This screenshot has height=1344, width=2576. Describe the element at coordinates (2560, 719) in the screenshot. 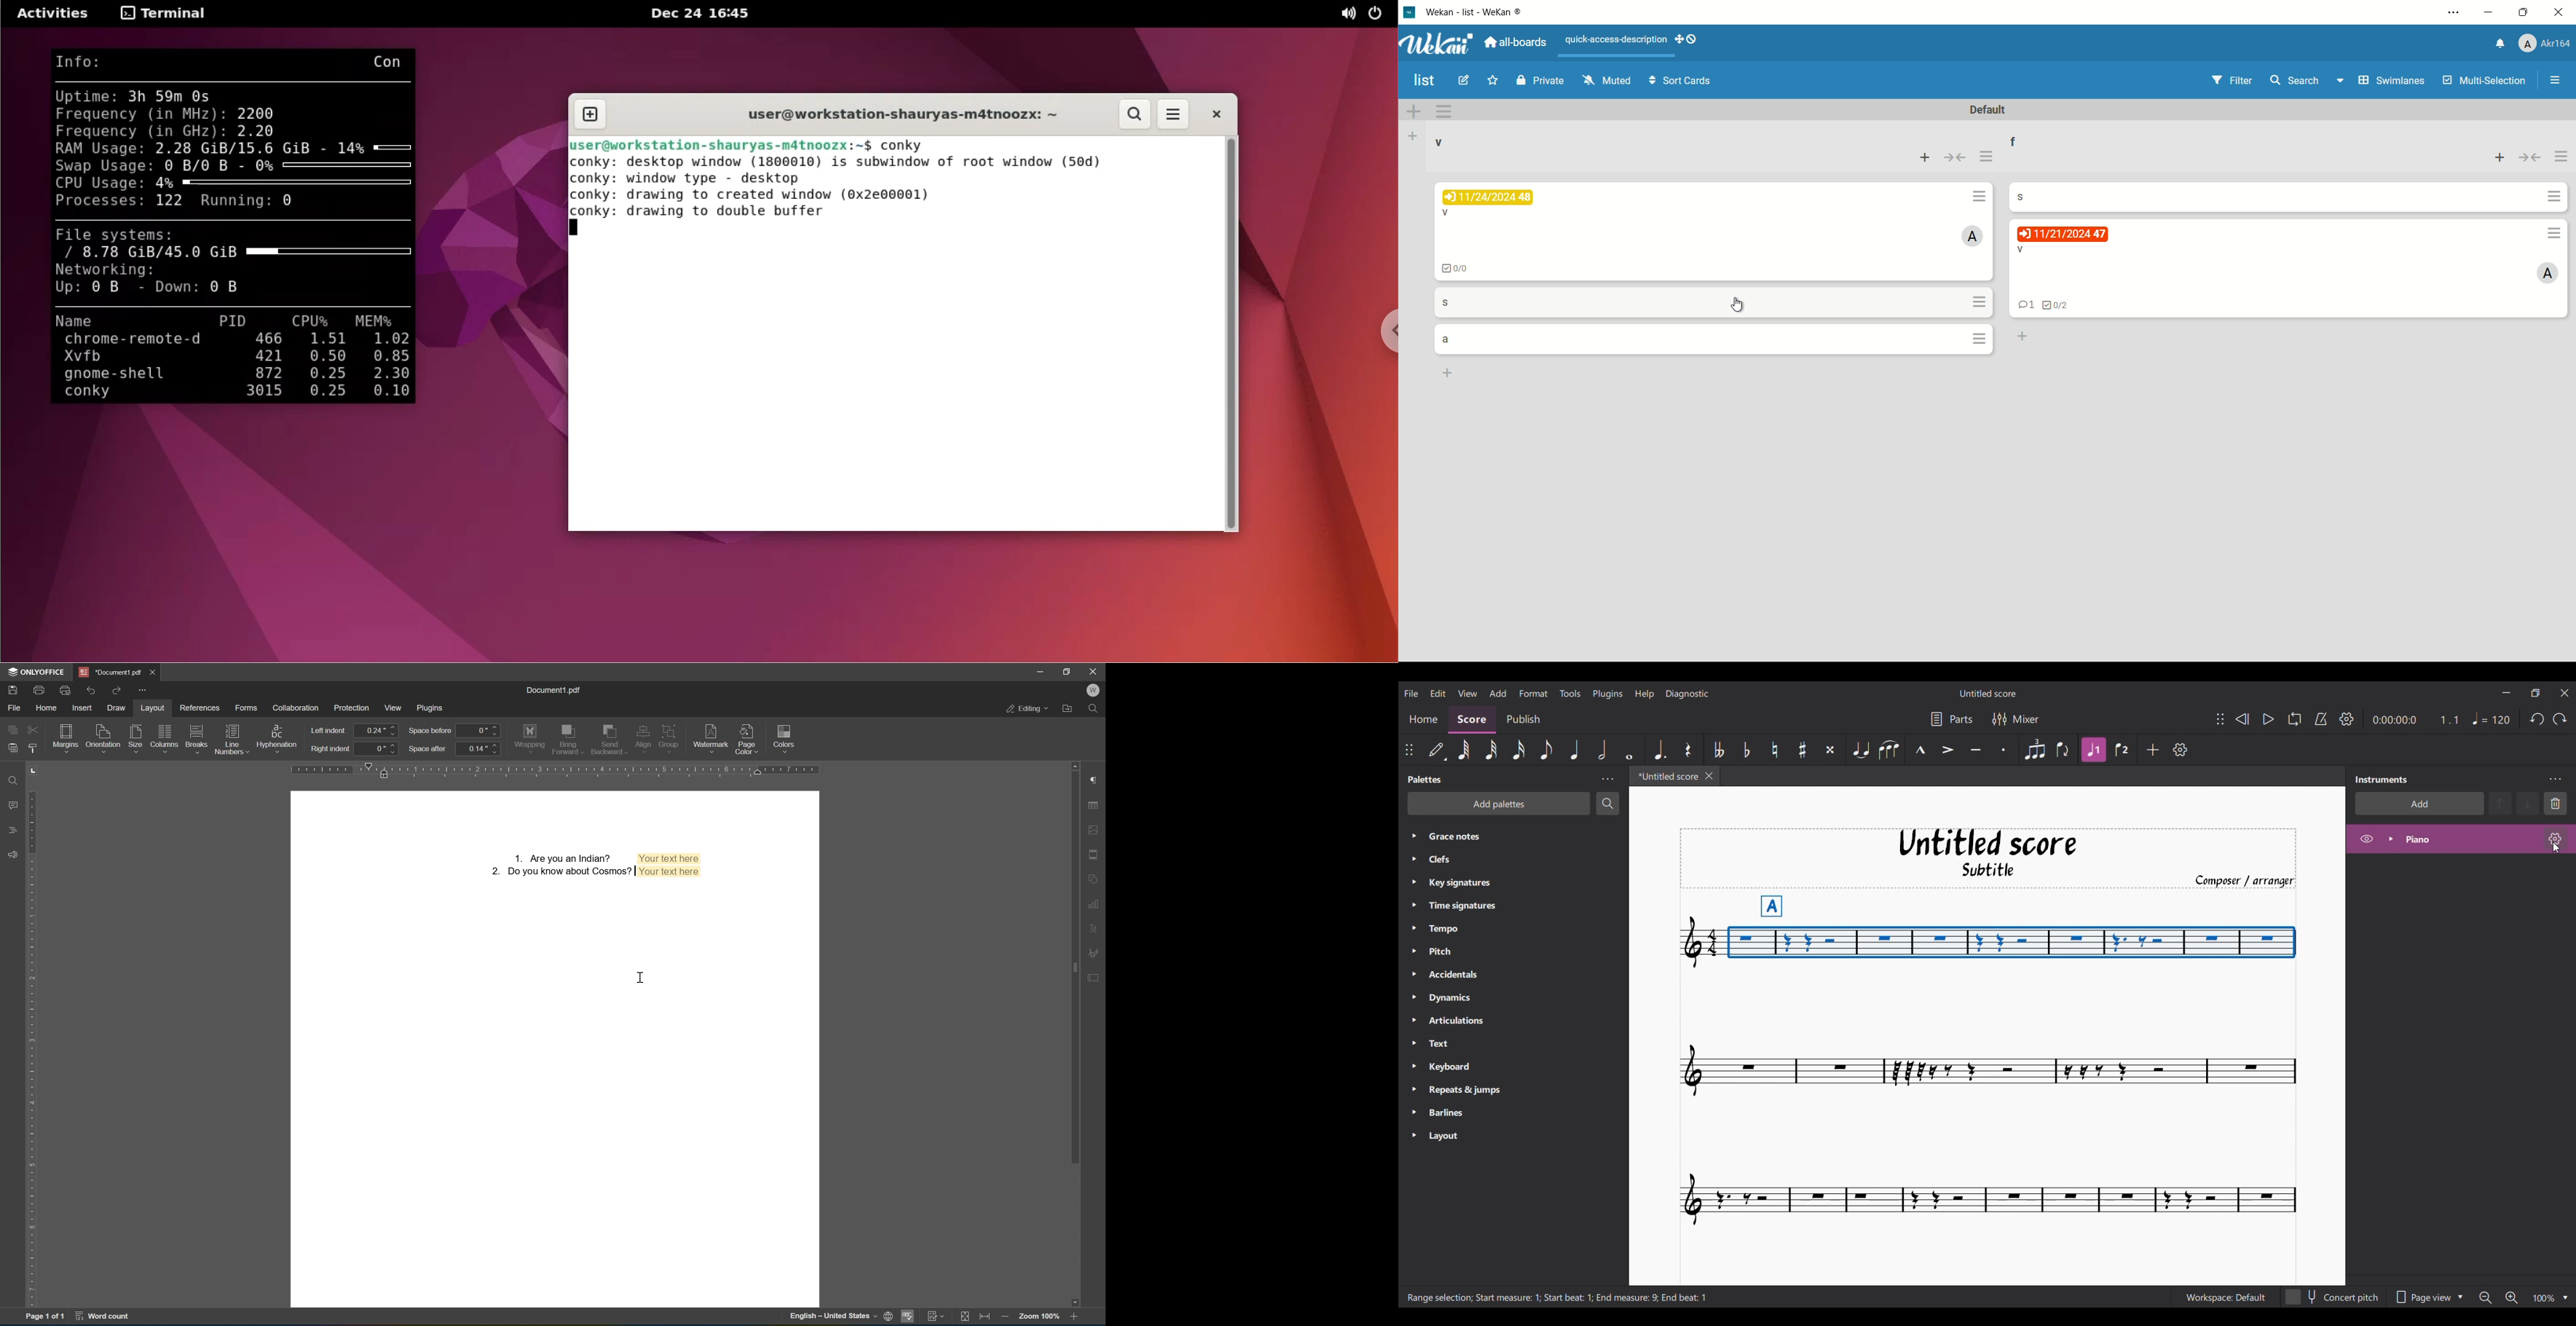

I see `Redo` at that location.